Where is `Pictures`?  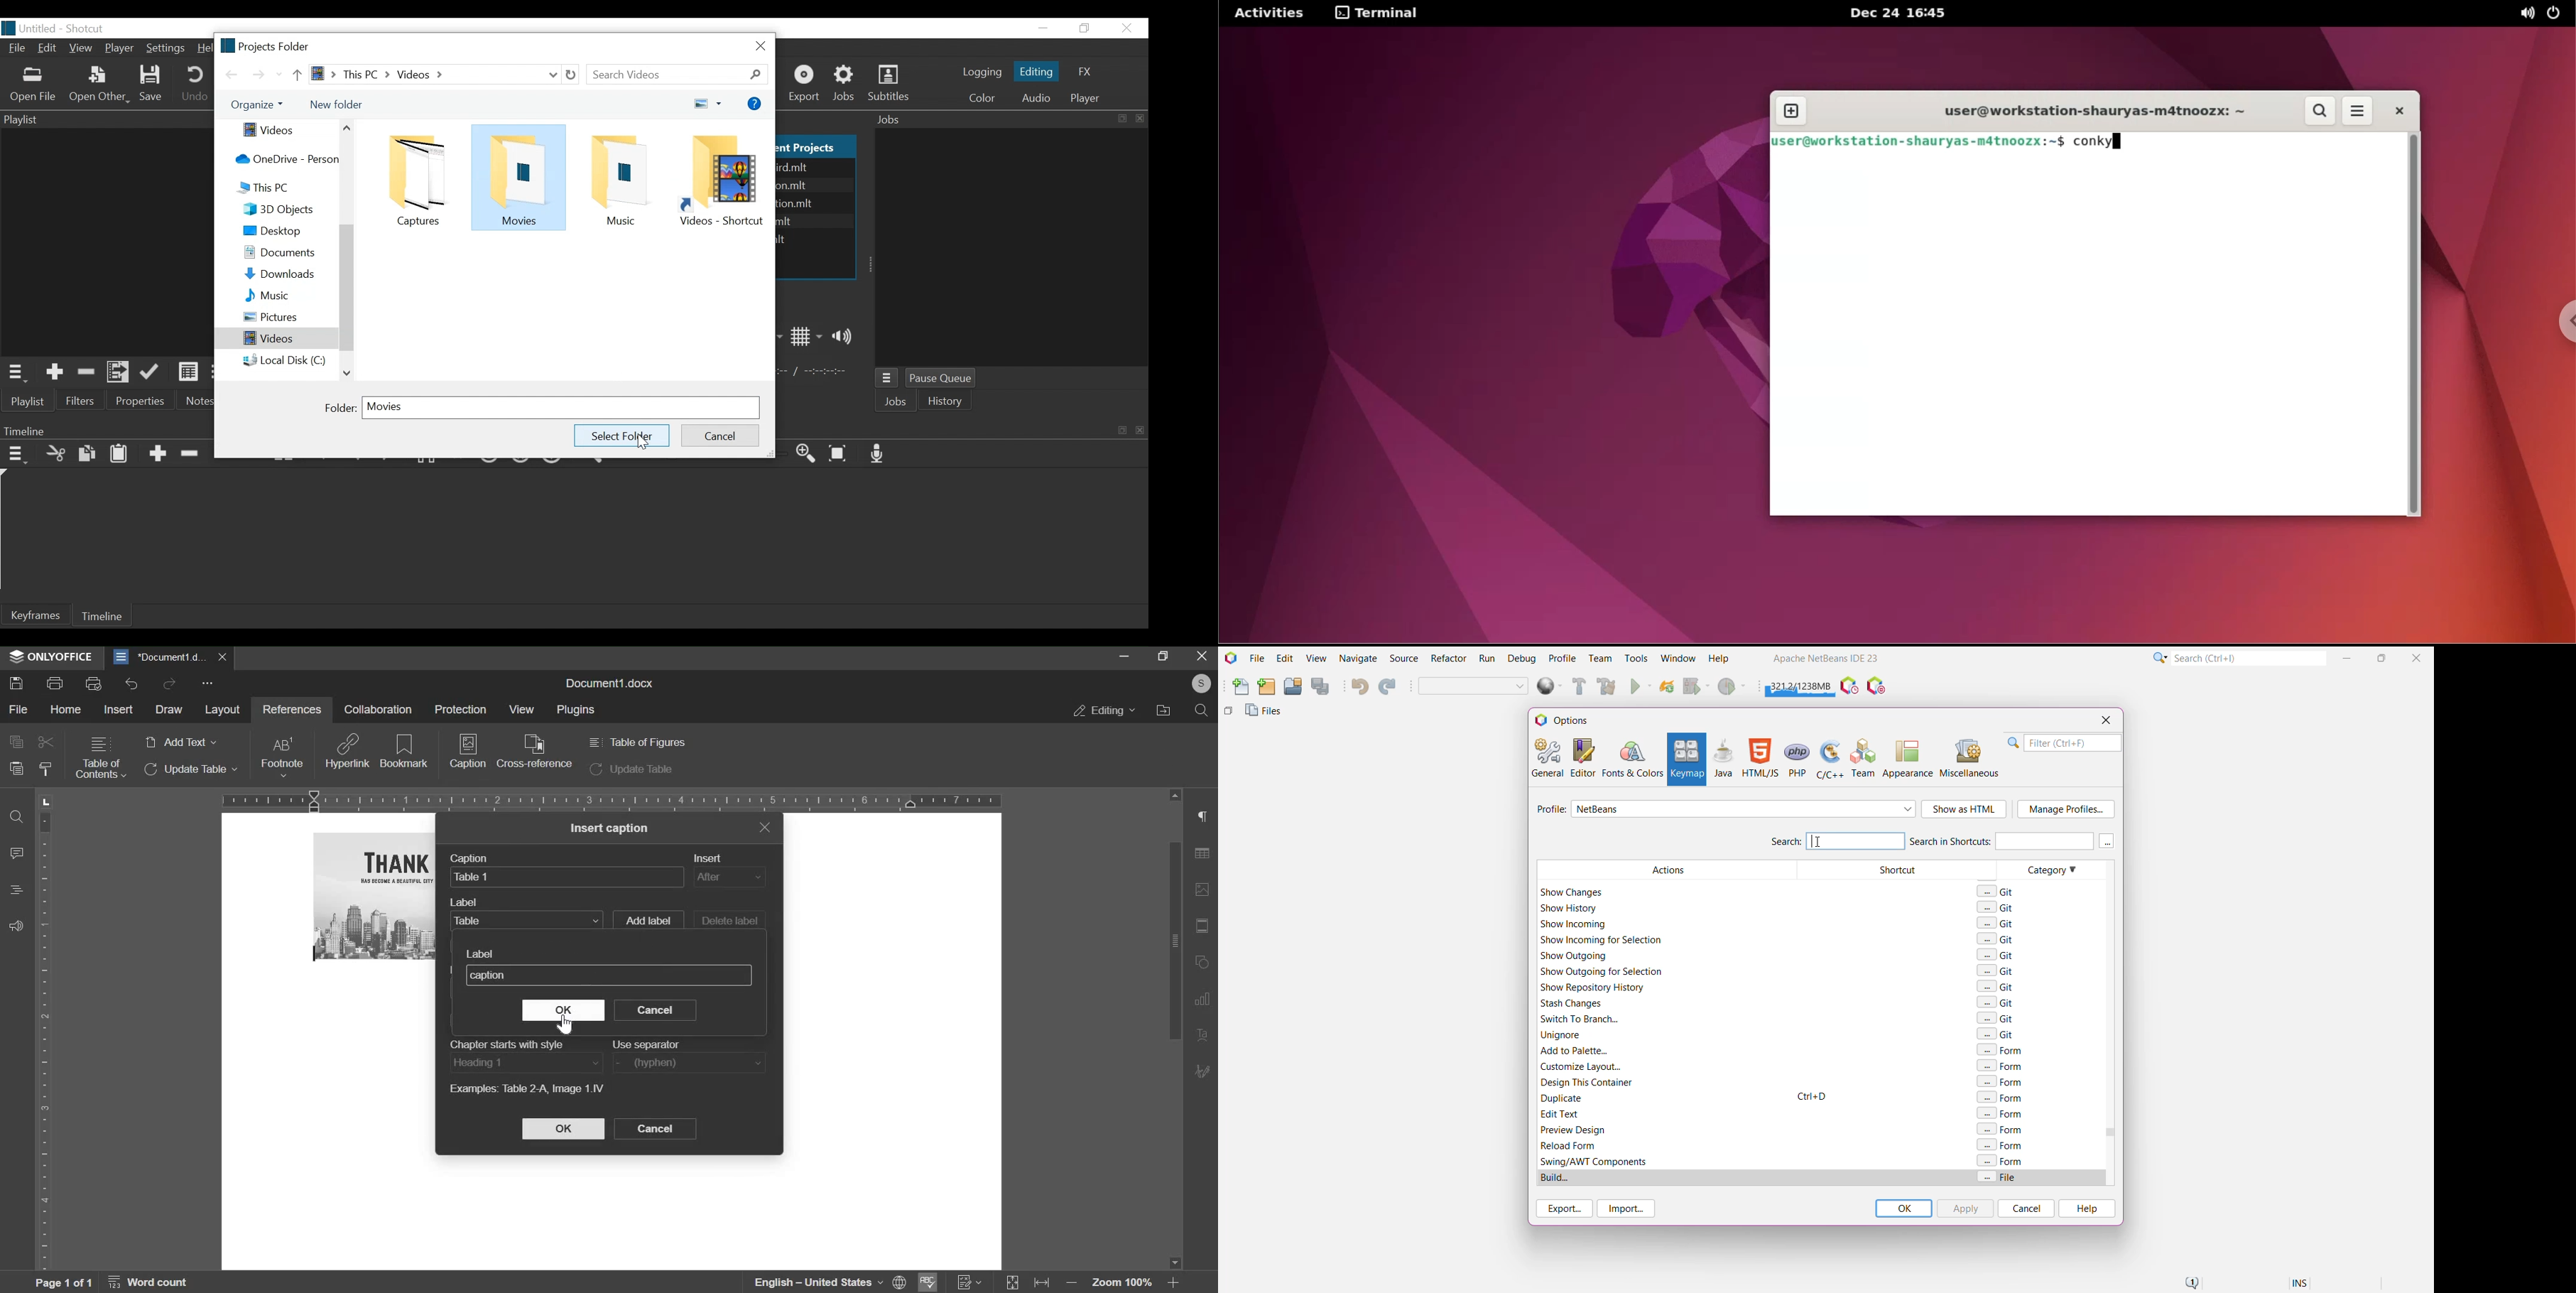 Pictures is located at coordinates (285, 316).